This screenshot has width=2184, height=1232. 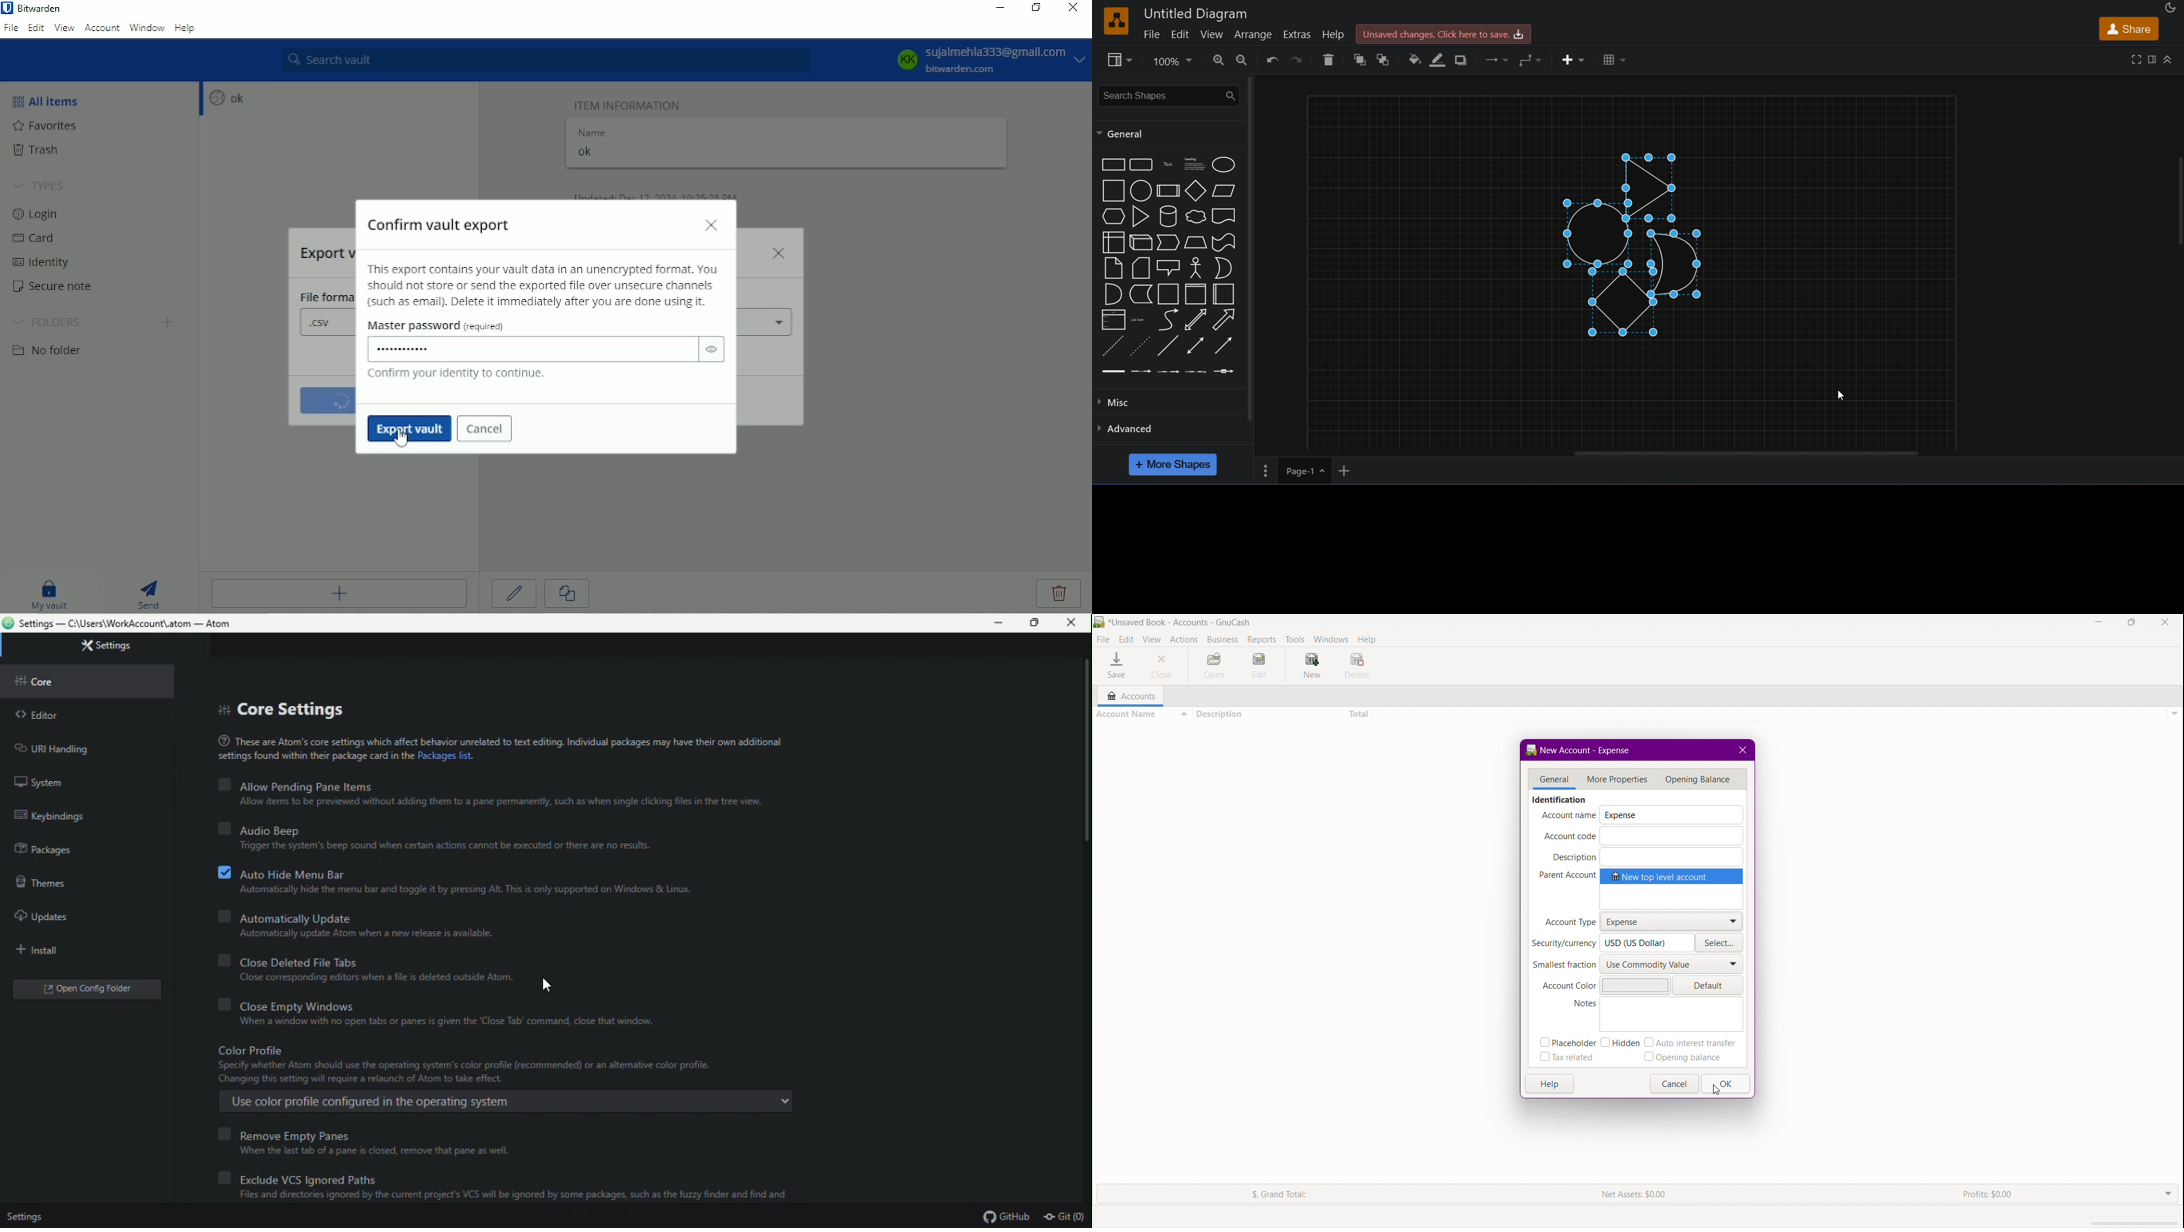 What do you see at coordinates (2152, 59) in the screenshot?
I see `format` at bounding box center [2152, 59].